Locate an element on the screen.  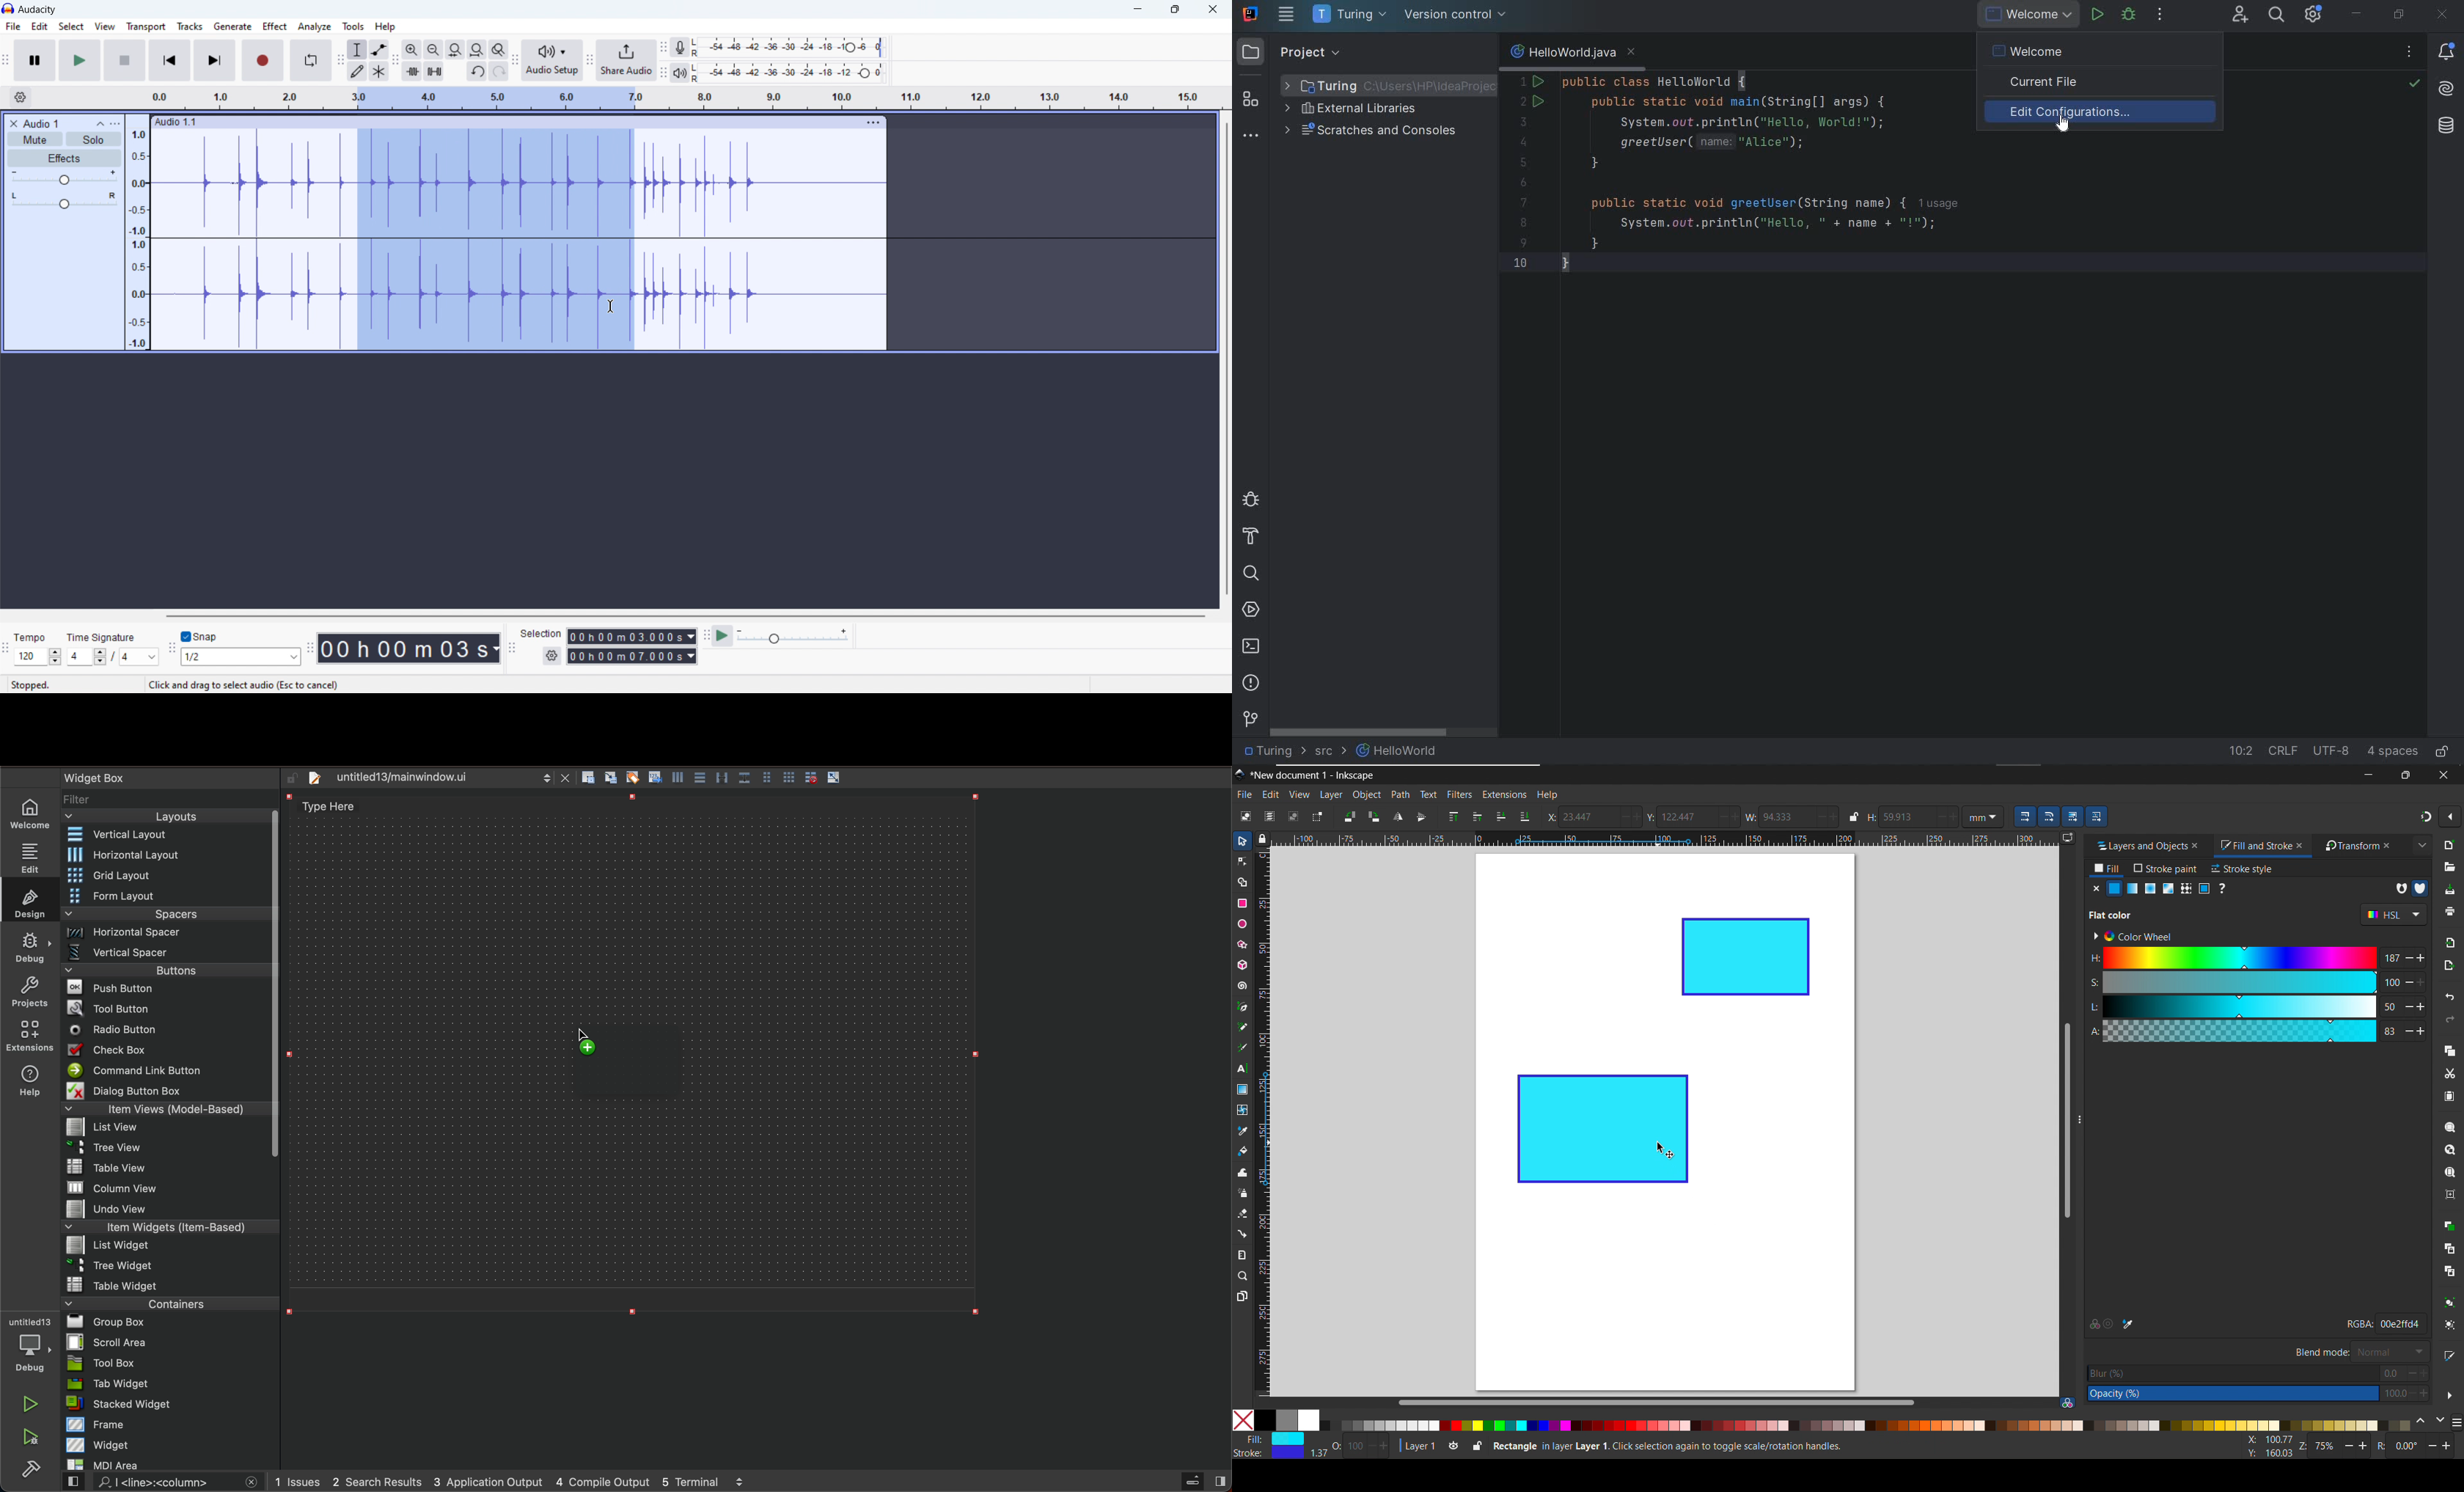
ellipse tool is located at coordinates (1242, 923).